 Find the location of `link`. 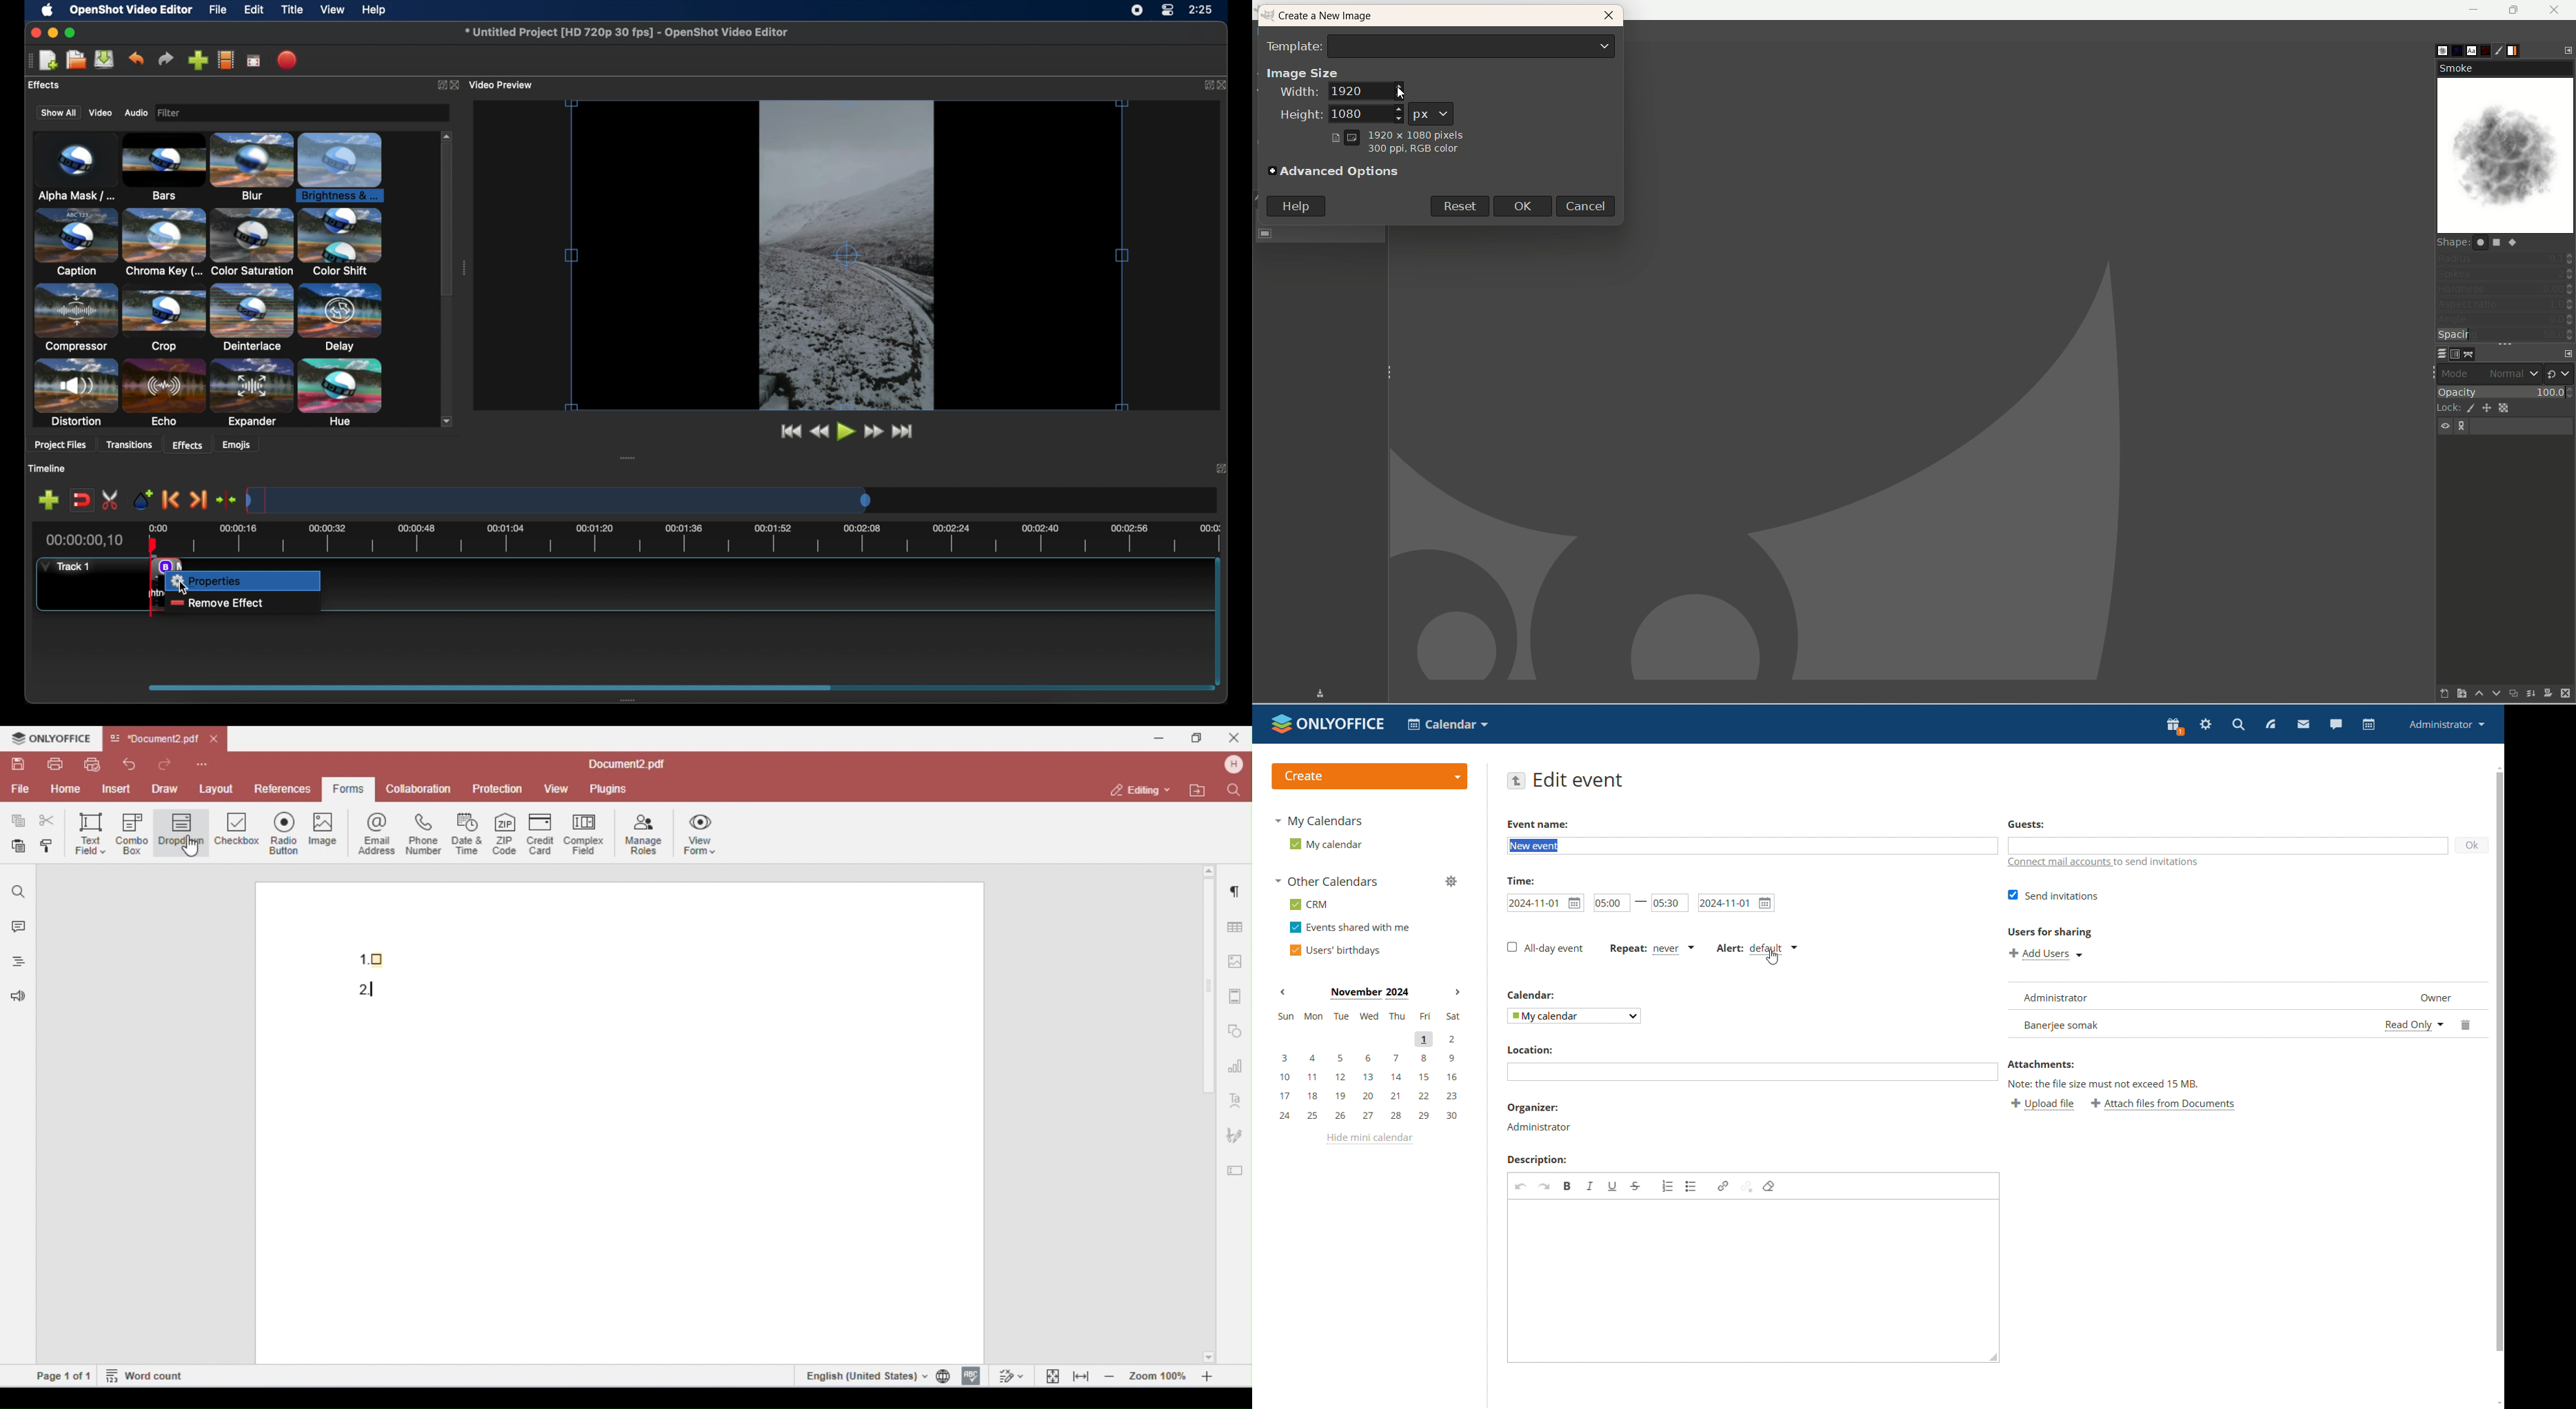

link is located at coordinates (1723, 1187).